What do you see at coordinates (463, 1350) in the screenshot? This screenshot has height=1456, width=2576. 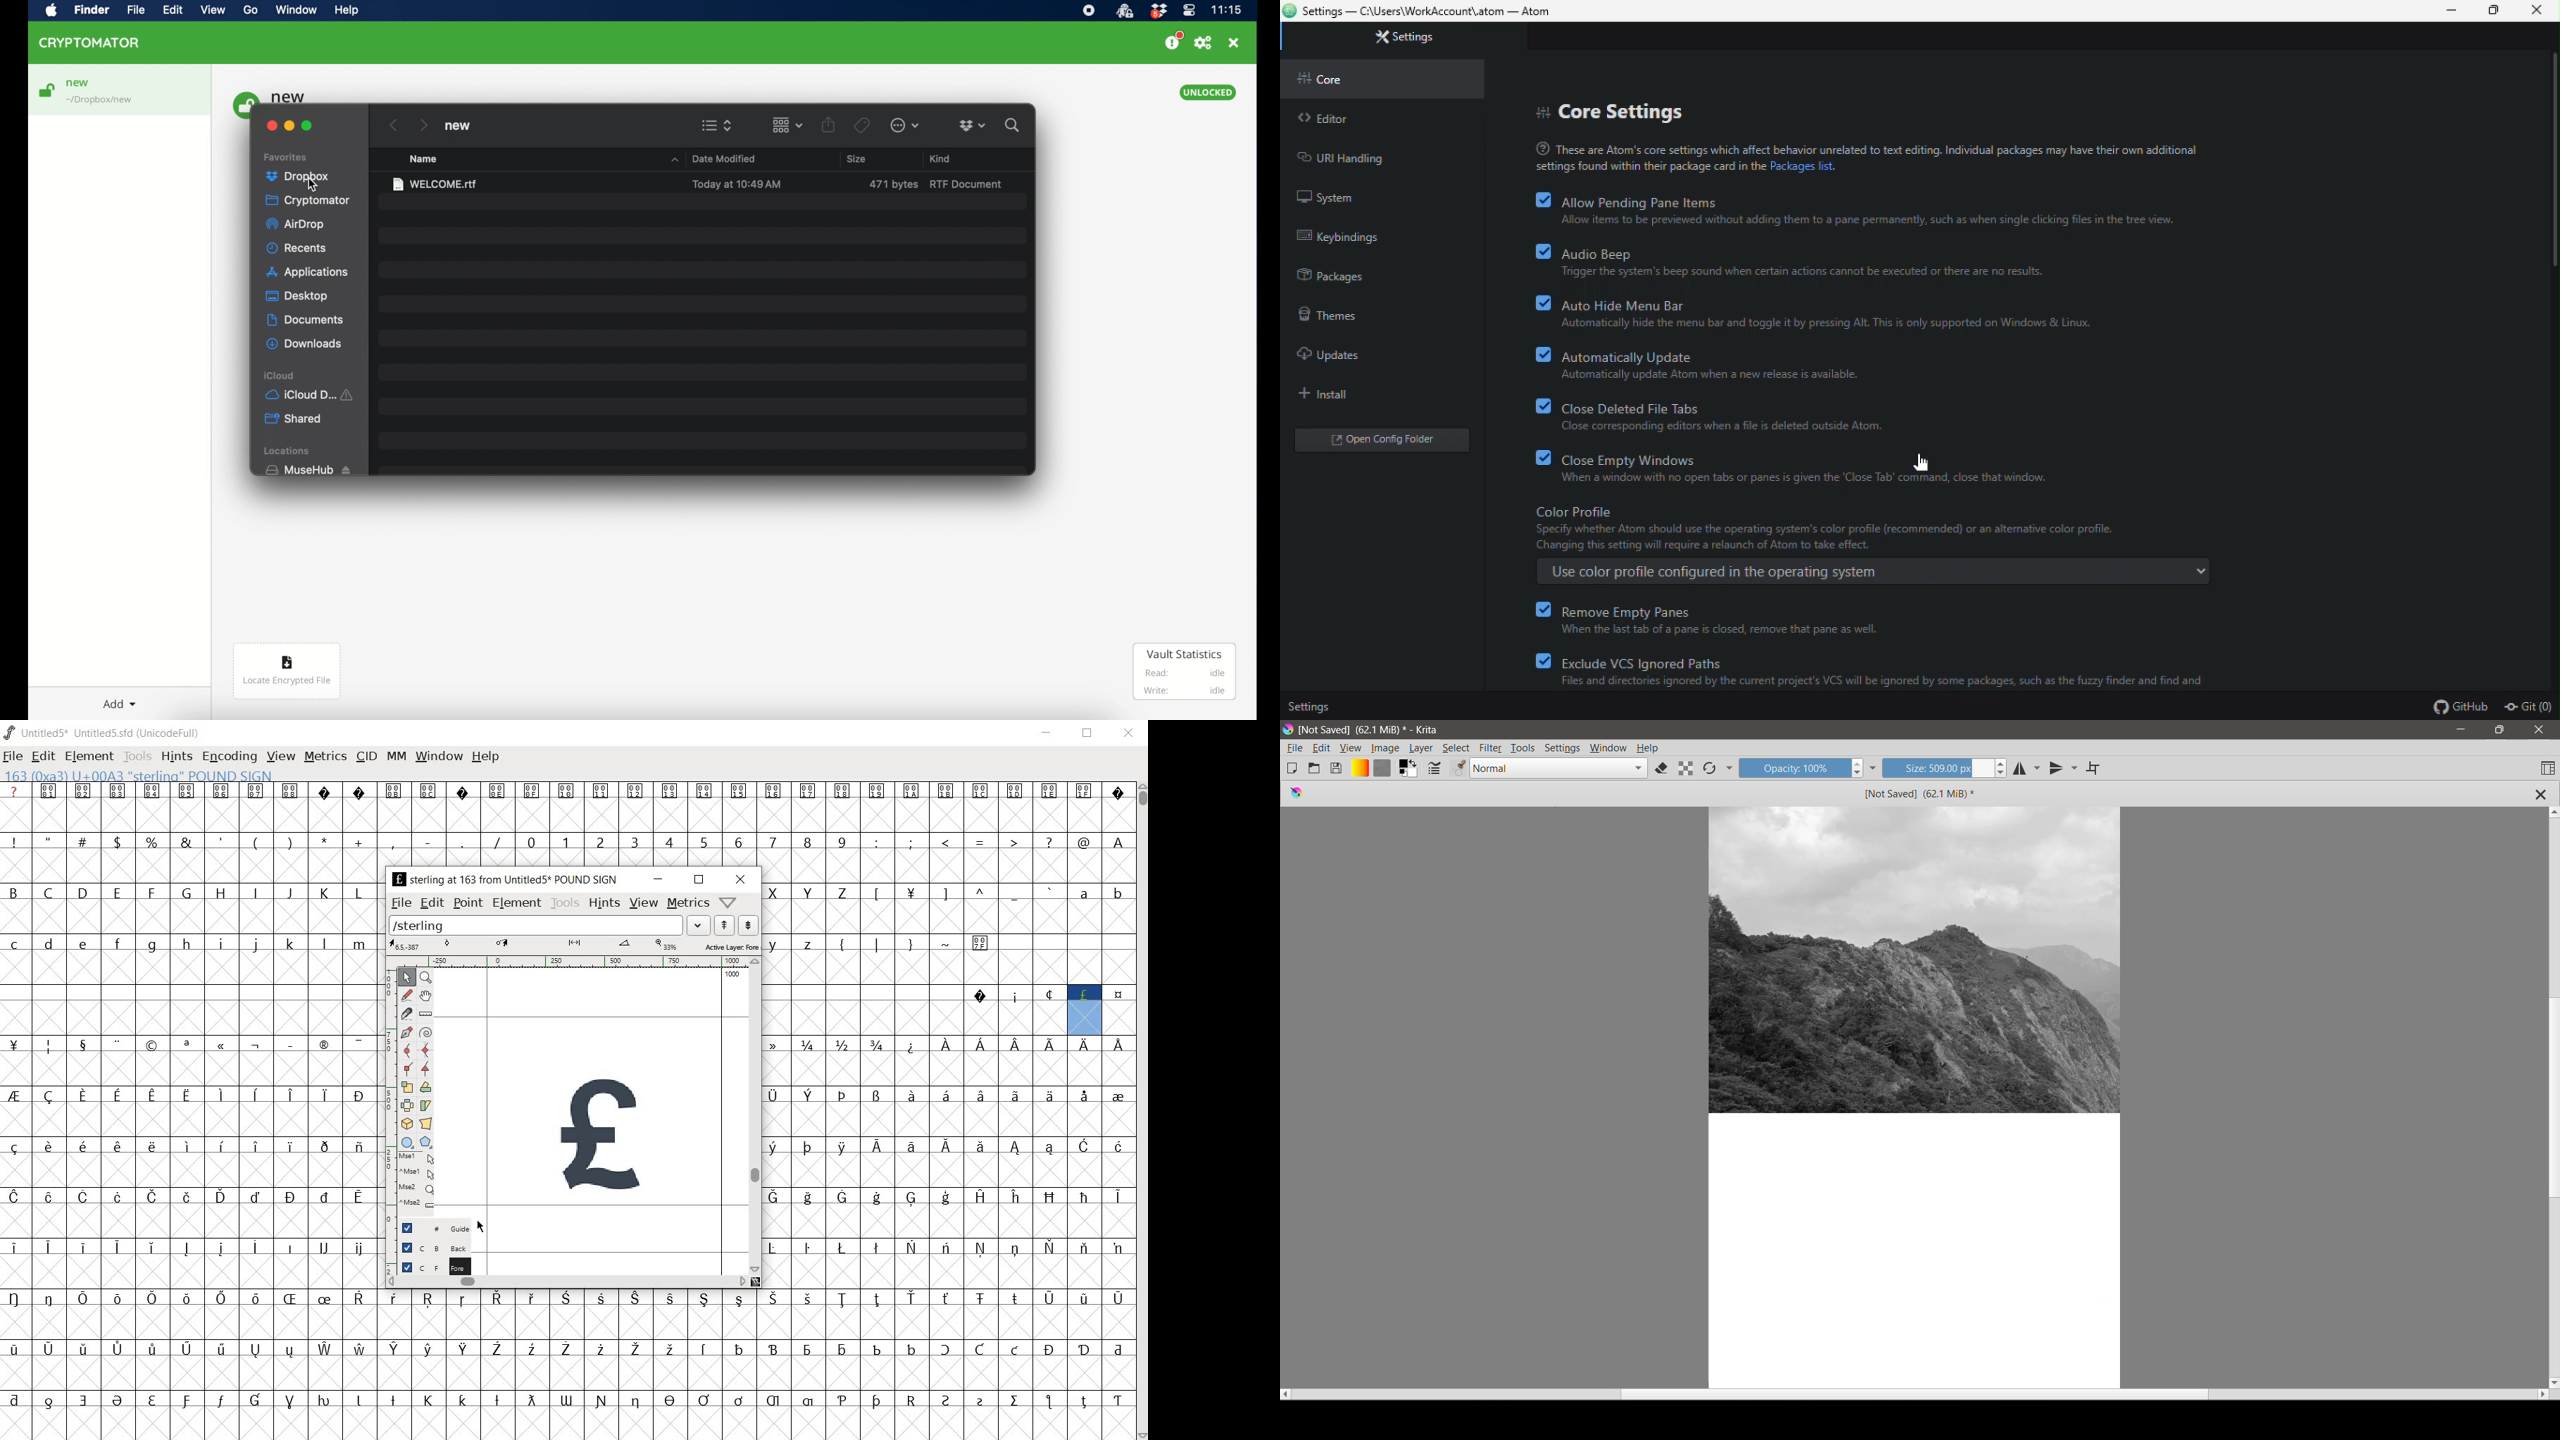 I see `Symbol` at bounding box center [463, 1350].